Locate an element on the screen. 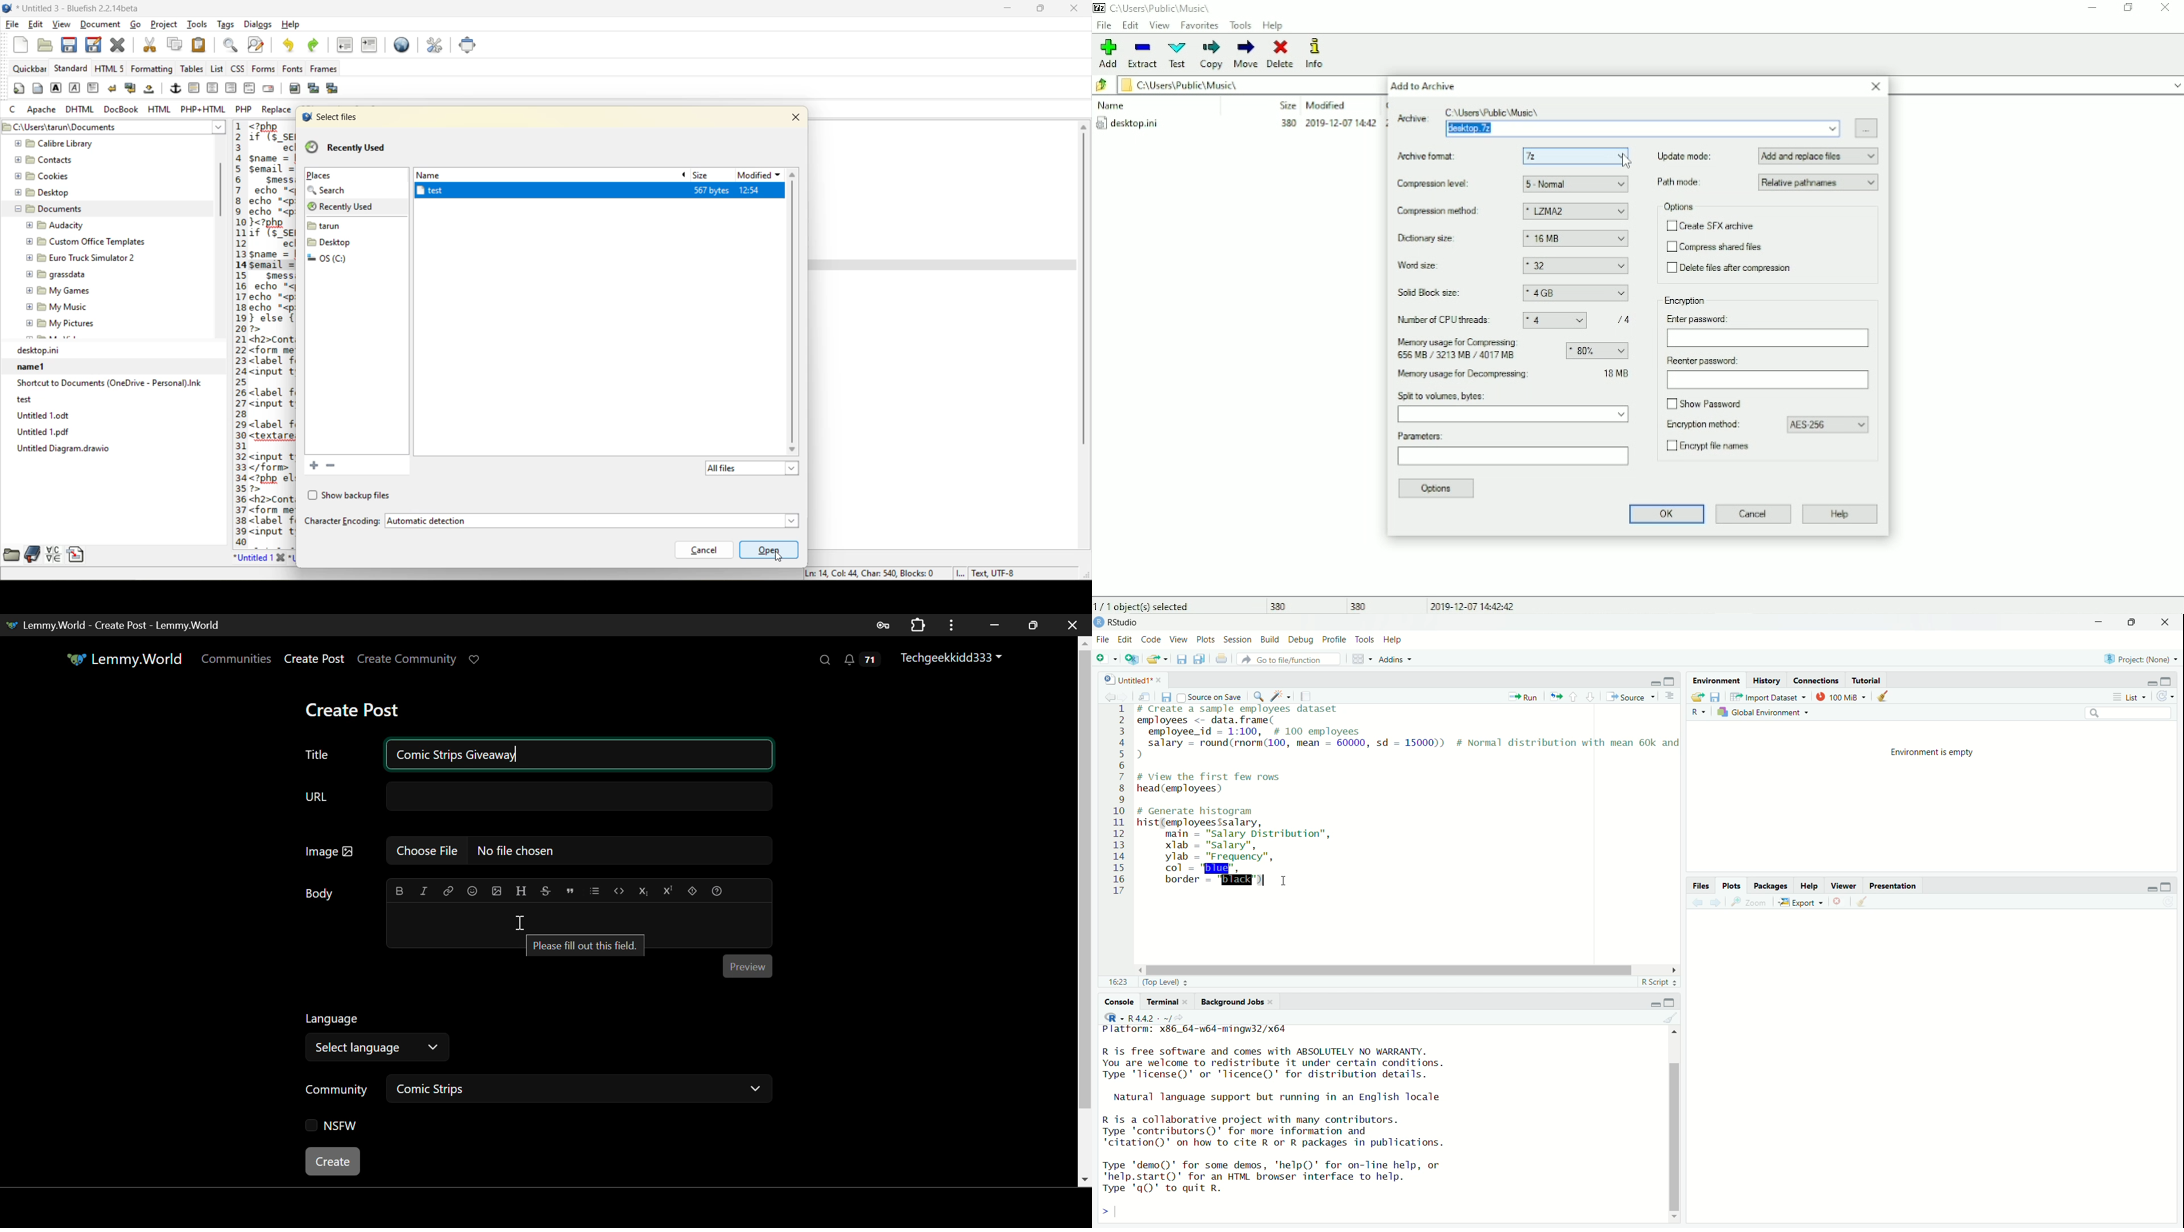 The width and height of the screenshot is (2184, 1232). metadata is located at coordinates (910, 574).